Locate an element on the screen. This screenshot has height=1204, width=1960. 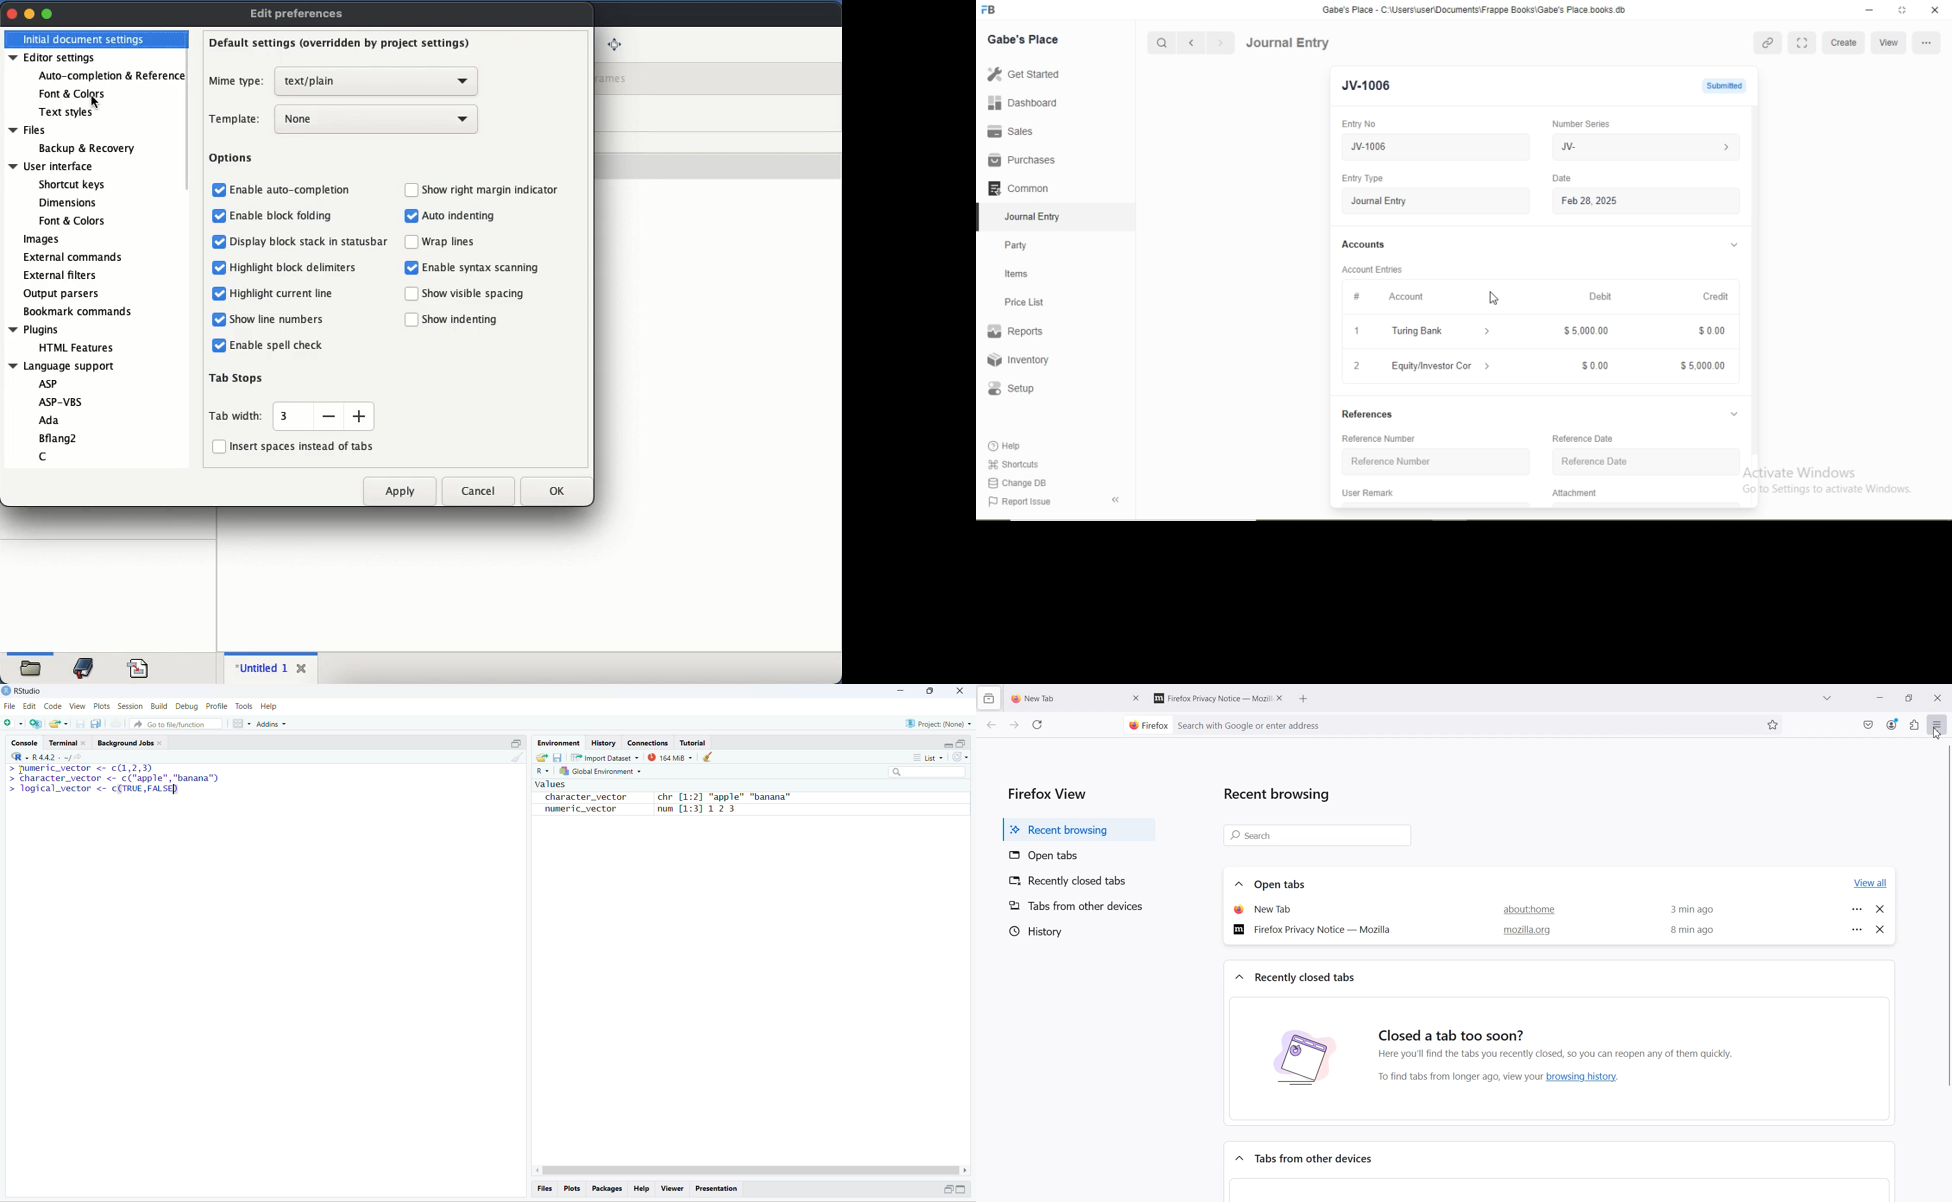
checkbox is located at coordinates (218, 320).